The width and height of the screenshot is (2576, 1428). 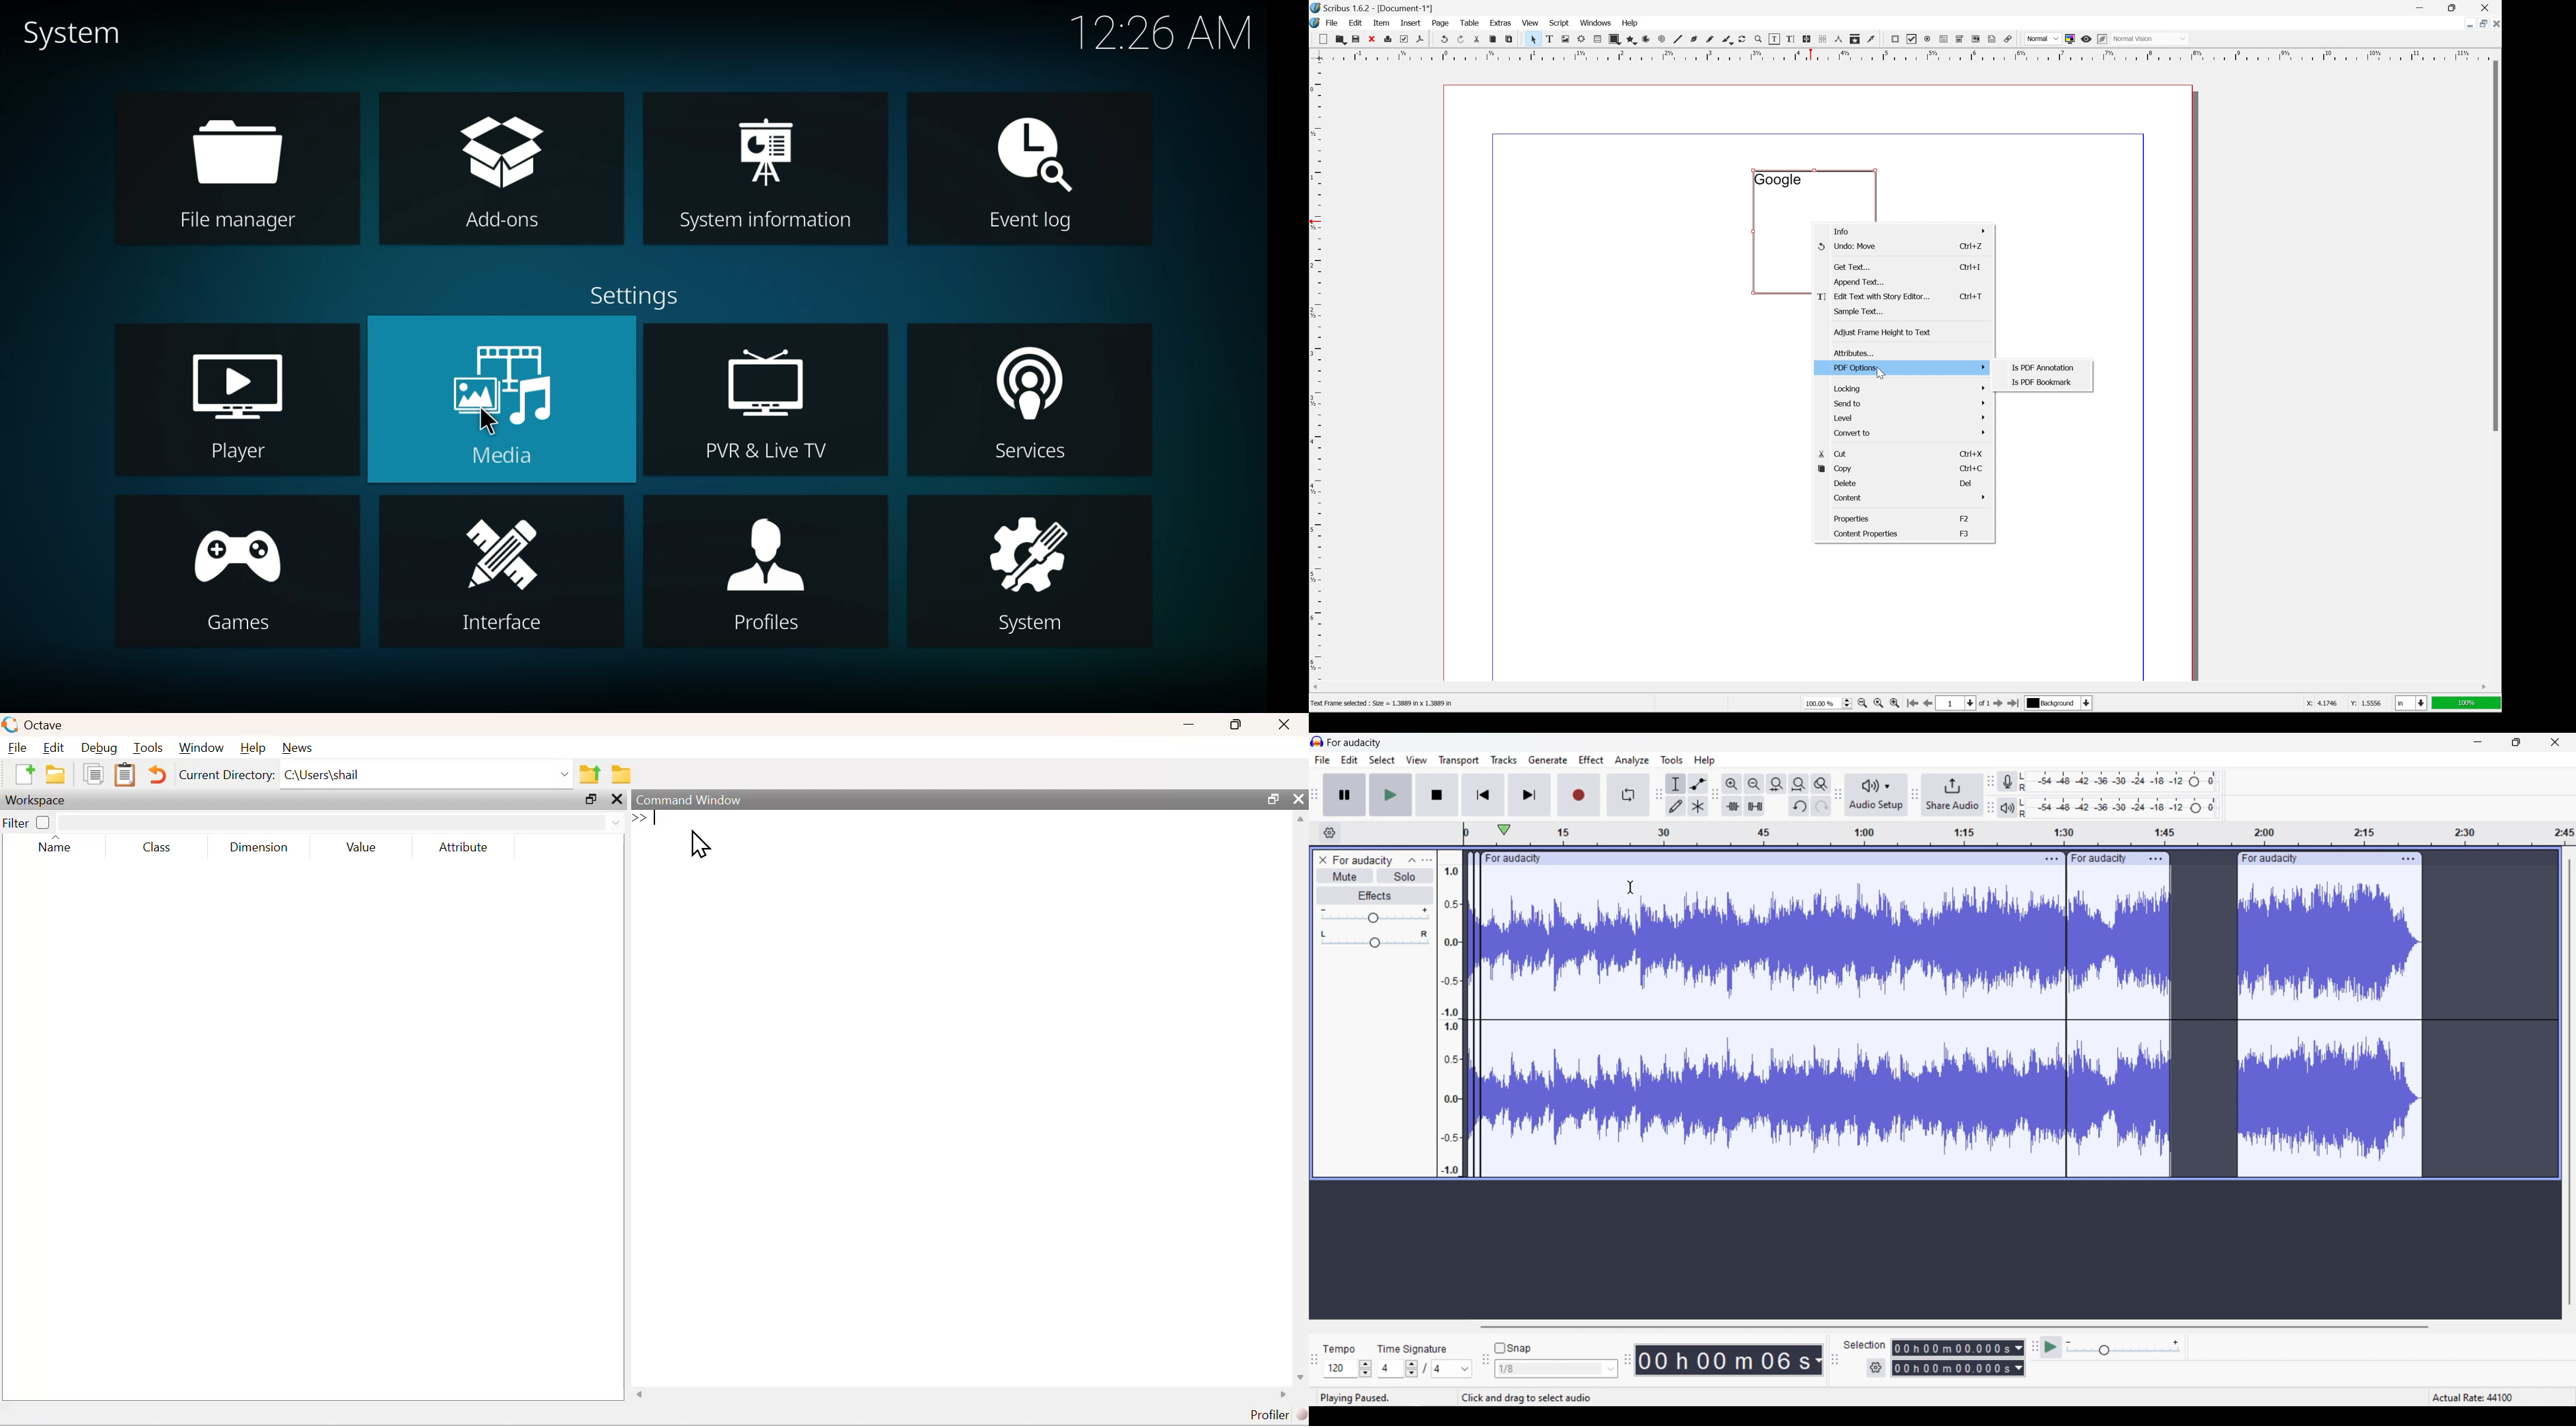 What do you see at coordinates (1329, 833) in the screenshot?
I see `Timeline settings` at bounding box center [1329, 833].